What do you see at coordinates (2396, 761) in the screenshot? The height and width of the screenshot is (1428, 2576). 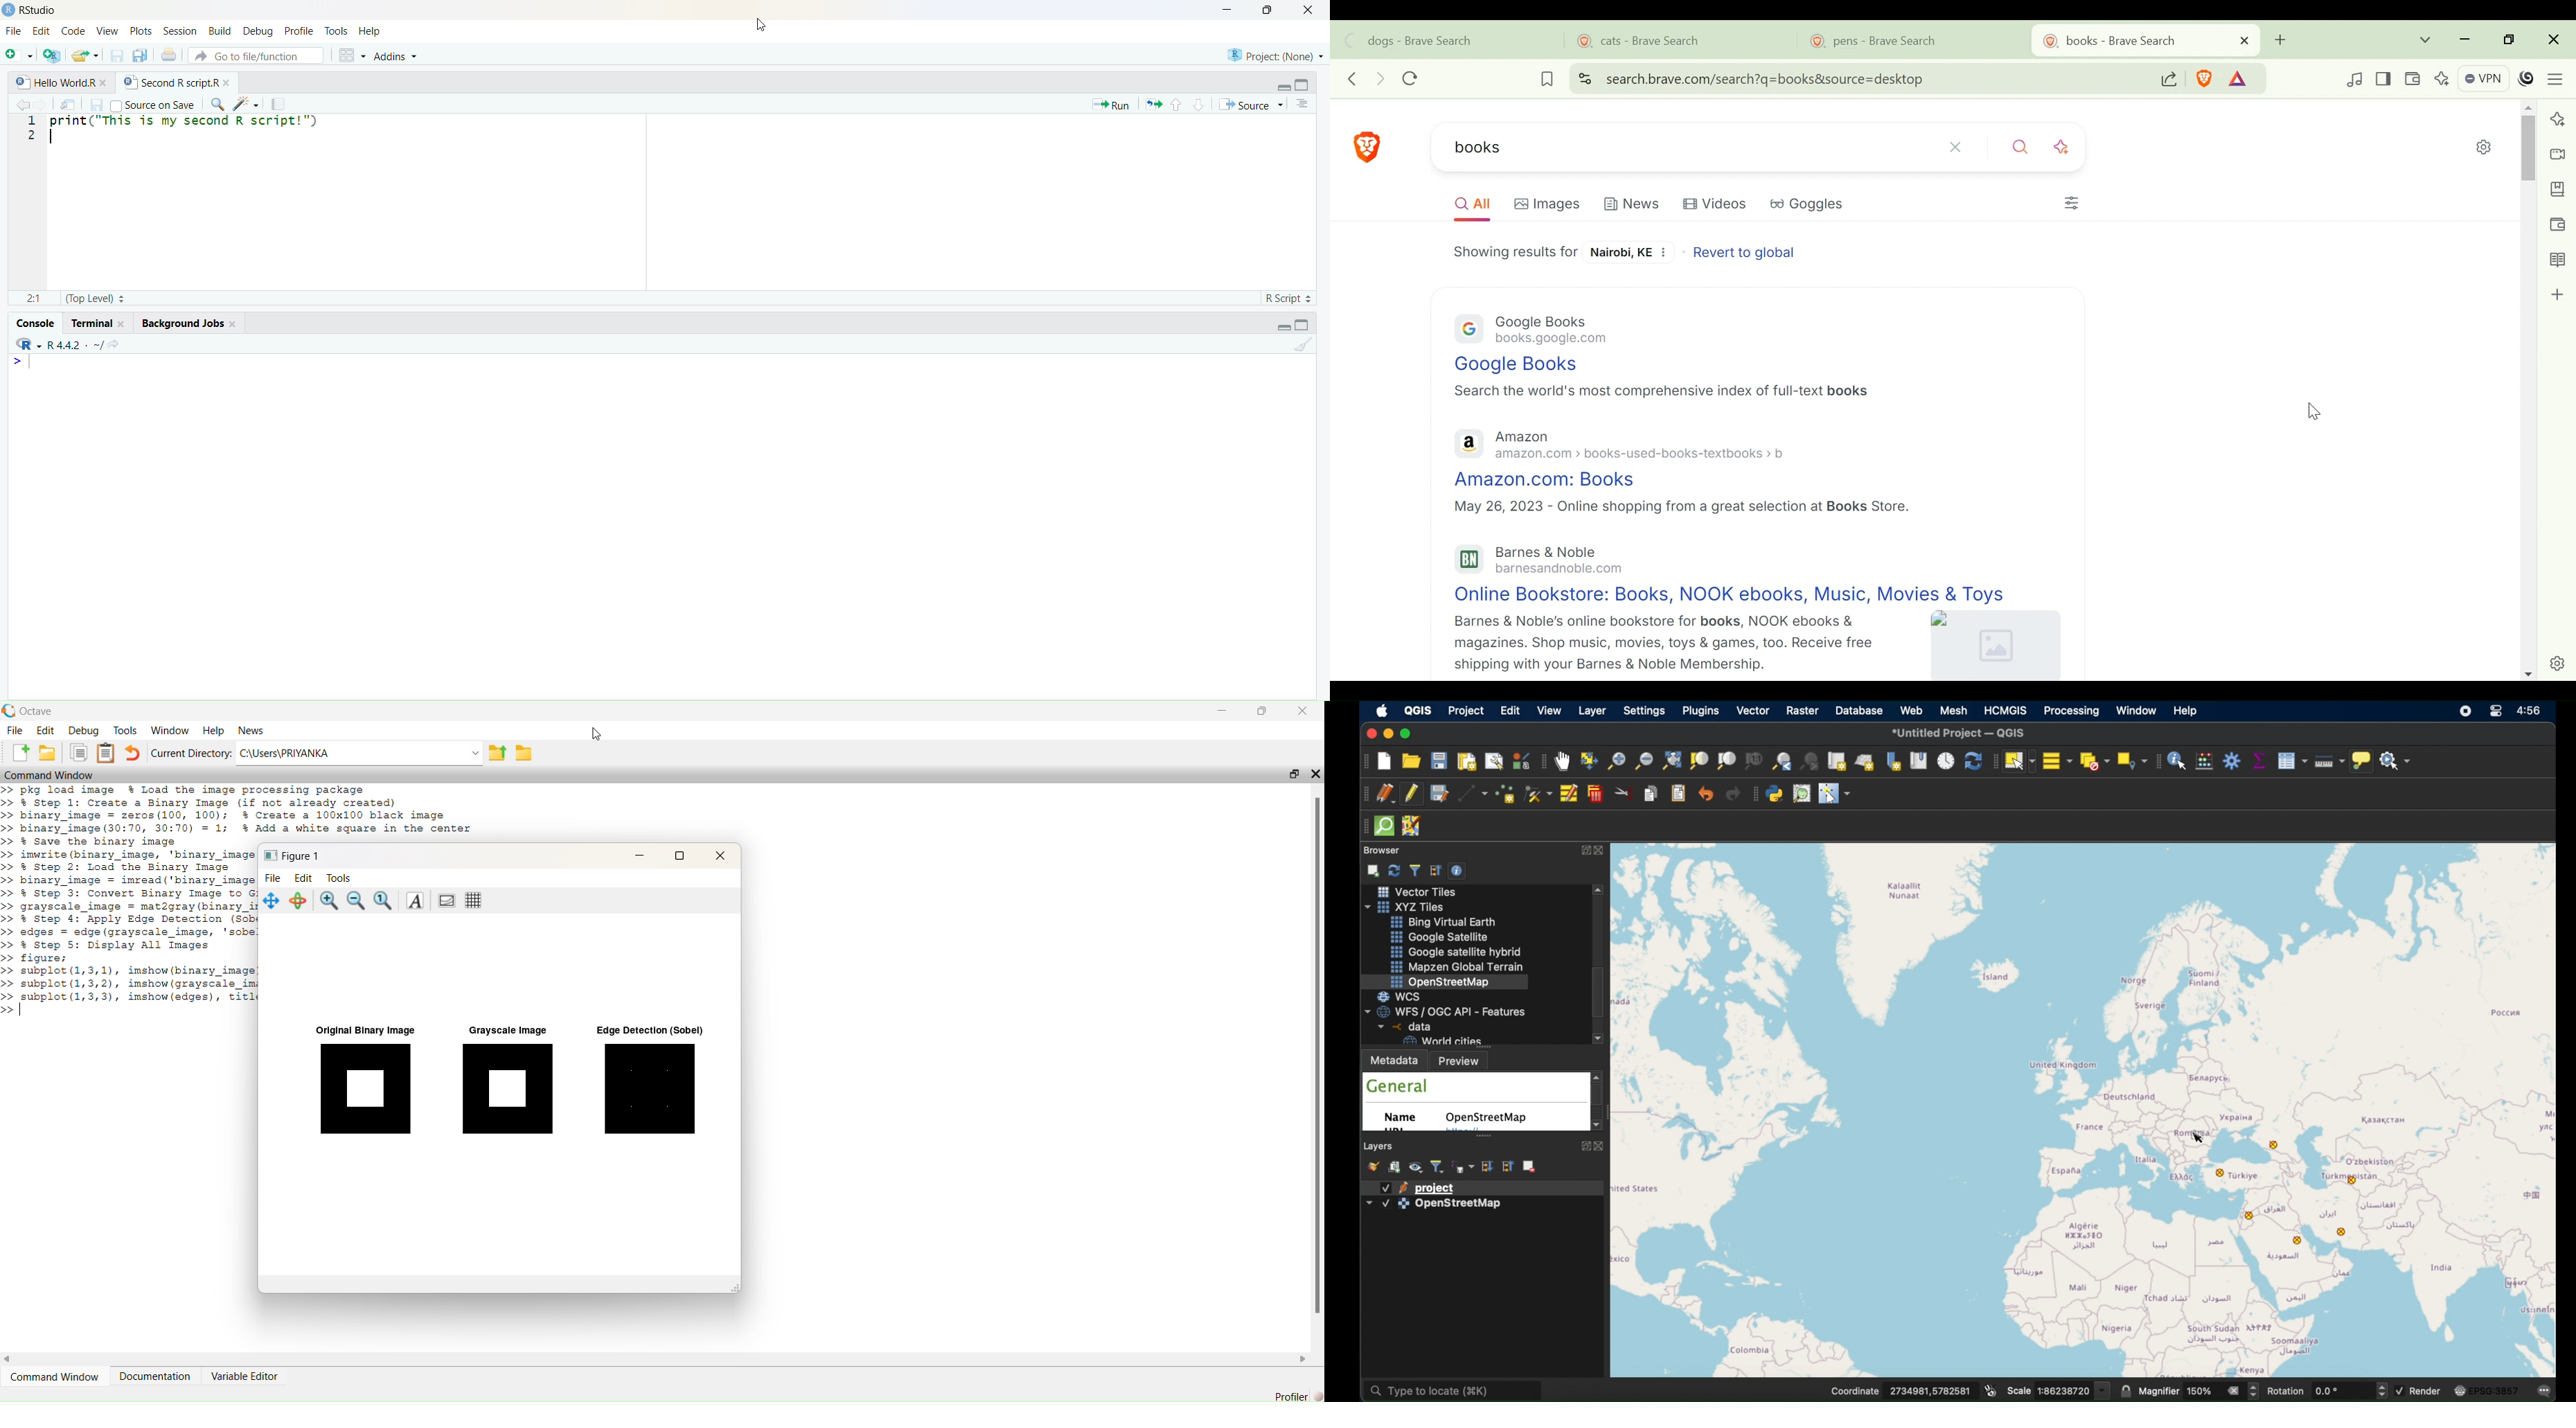 I see `no action selected` at bounding box center [2396, 761].